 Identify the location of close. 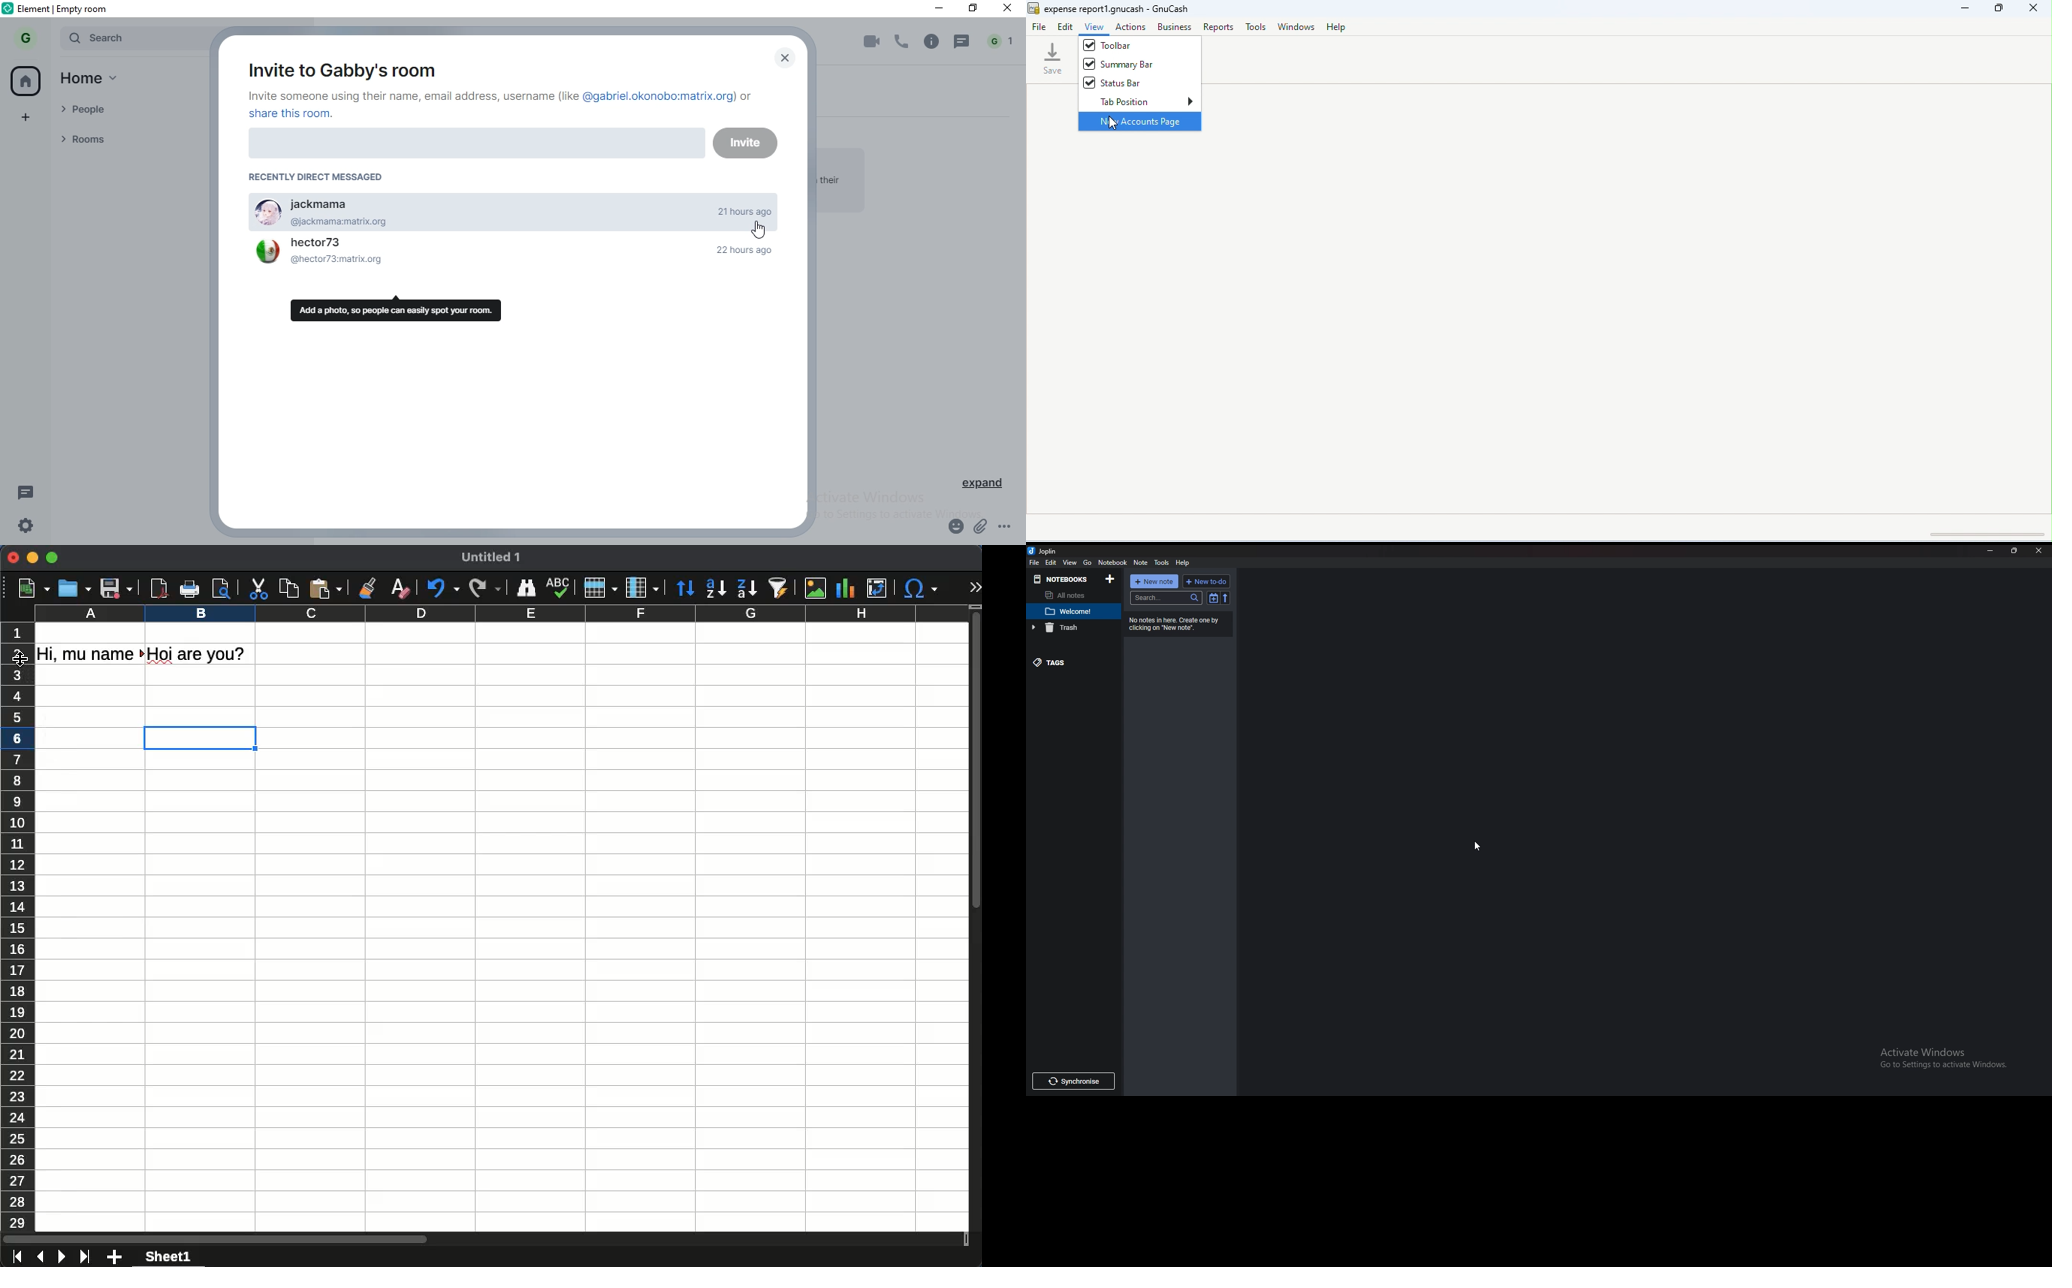
(2038, 551).